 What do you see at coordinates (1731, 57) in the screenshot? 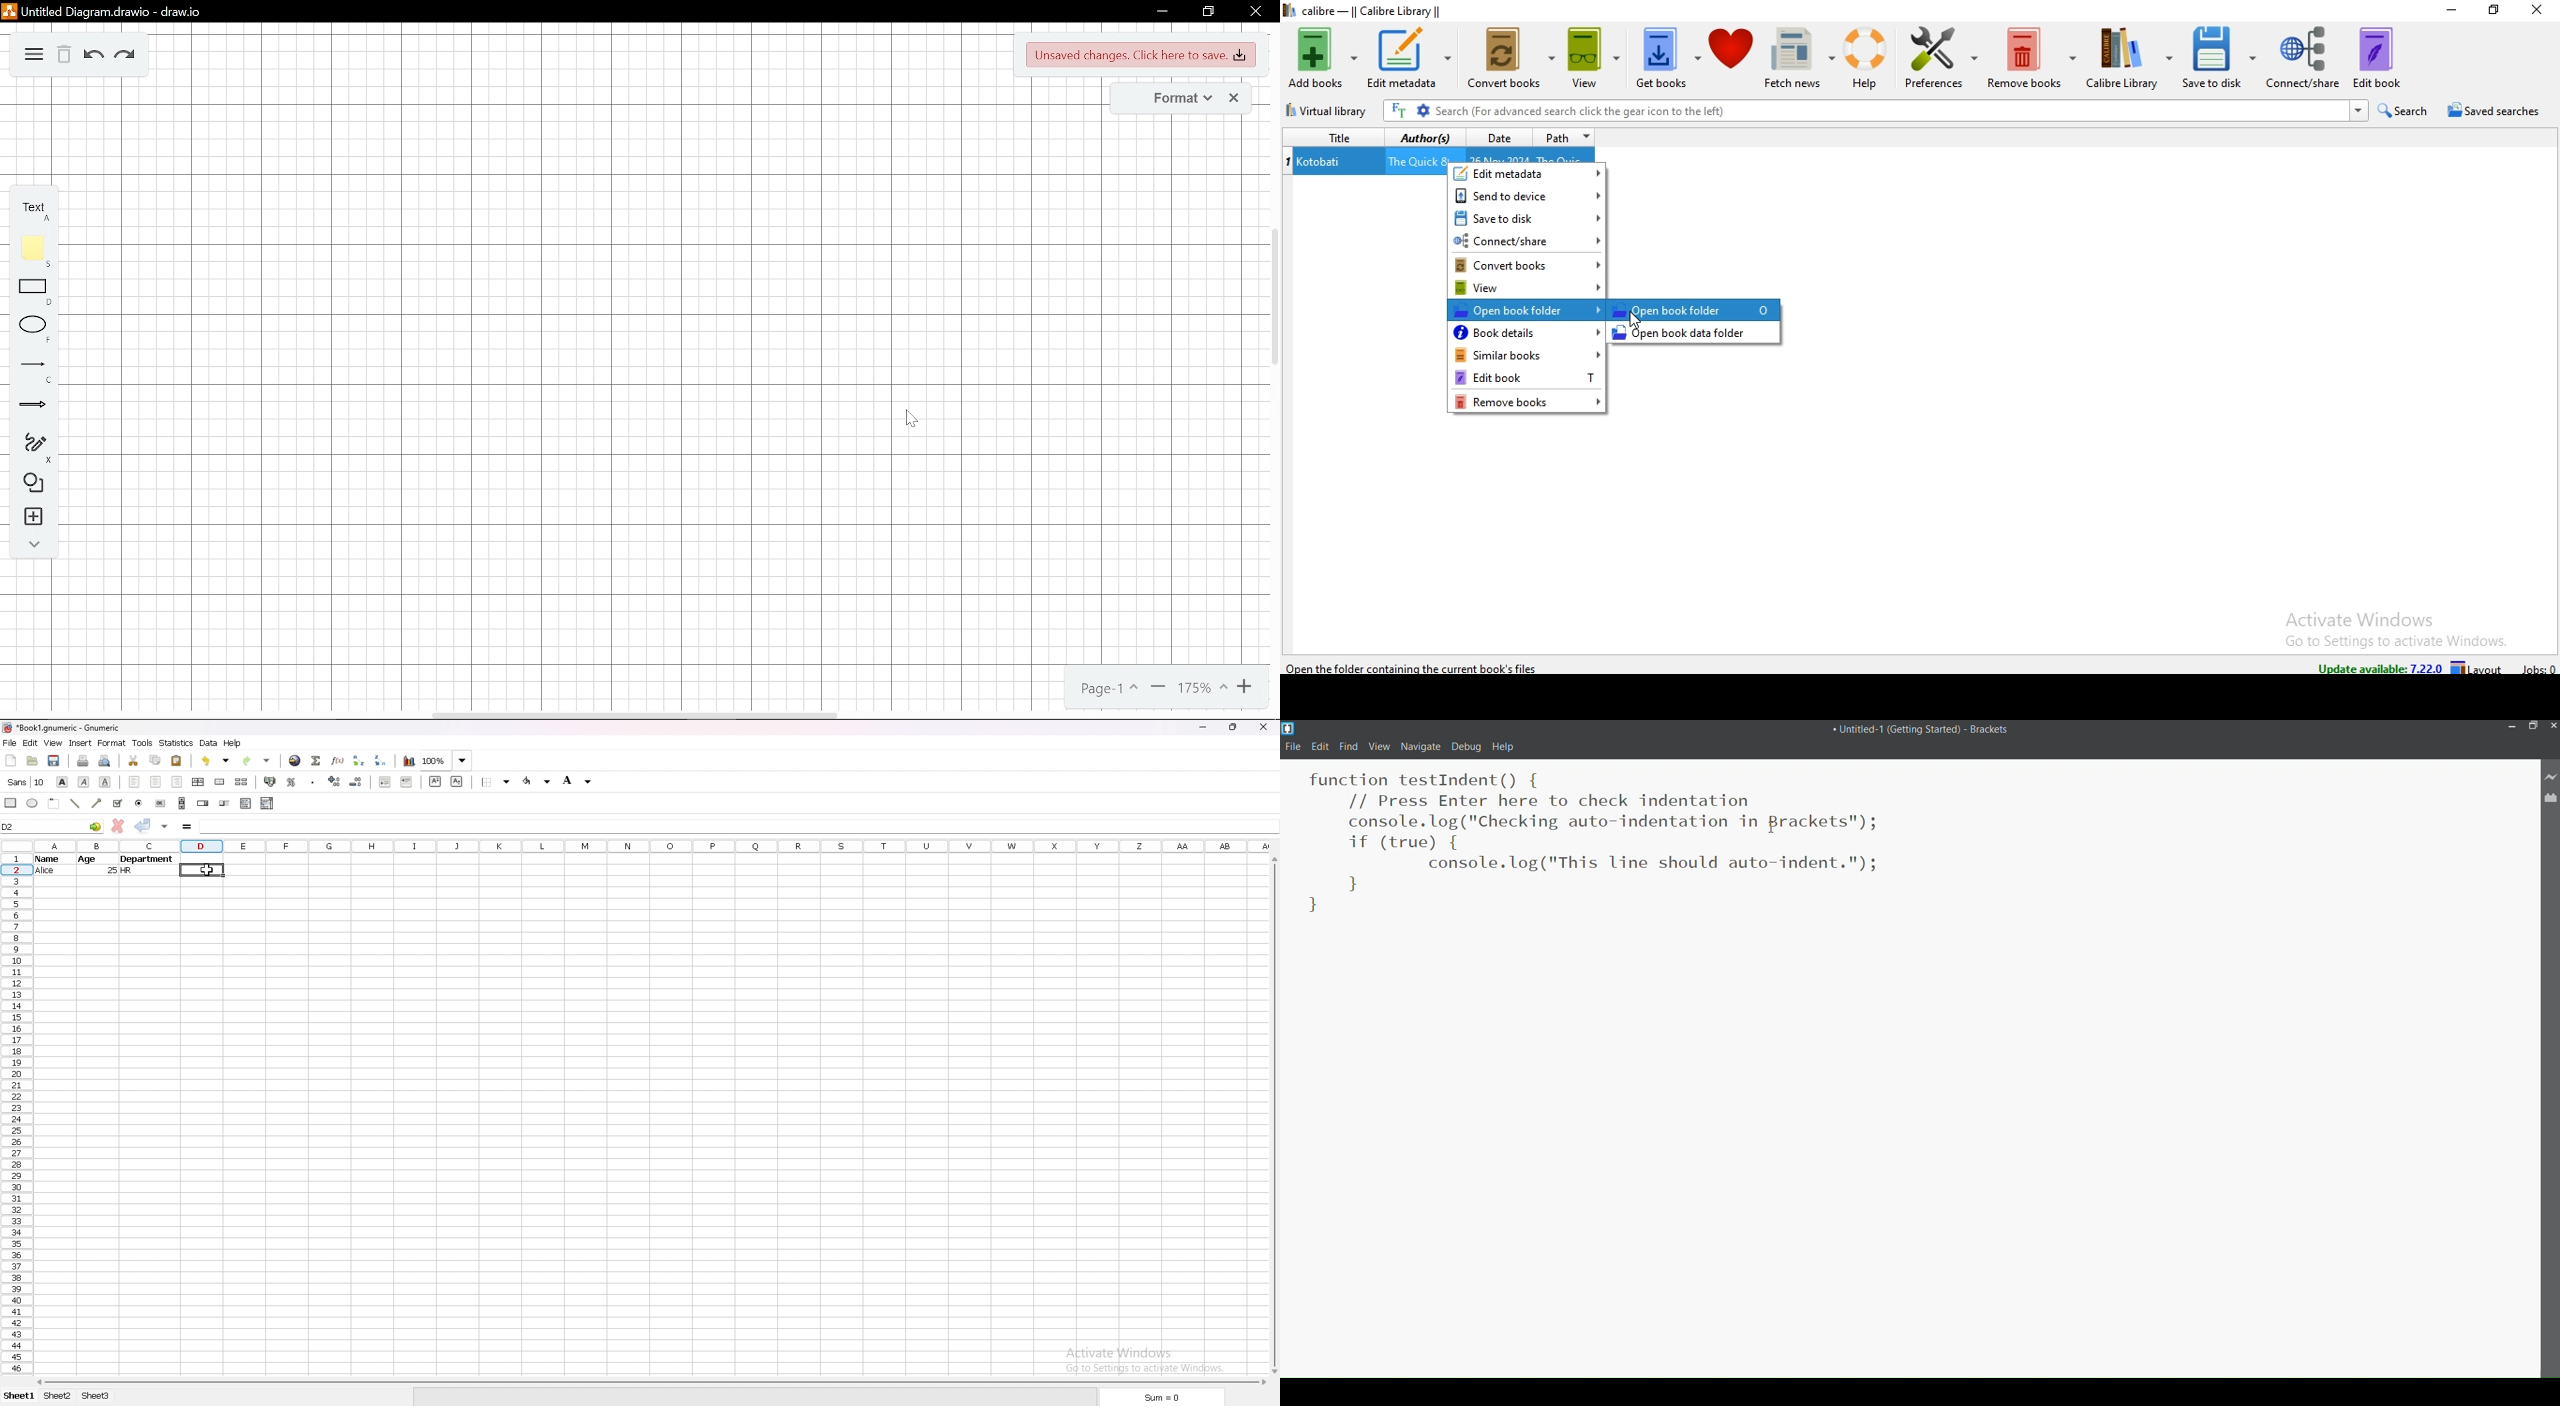
I see `donate to calibre` at bounding box center [1731, 57].